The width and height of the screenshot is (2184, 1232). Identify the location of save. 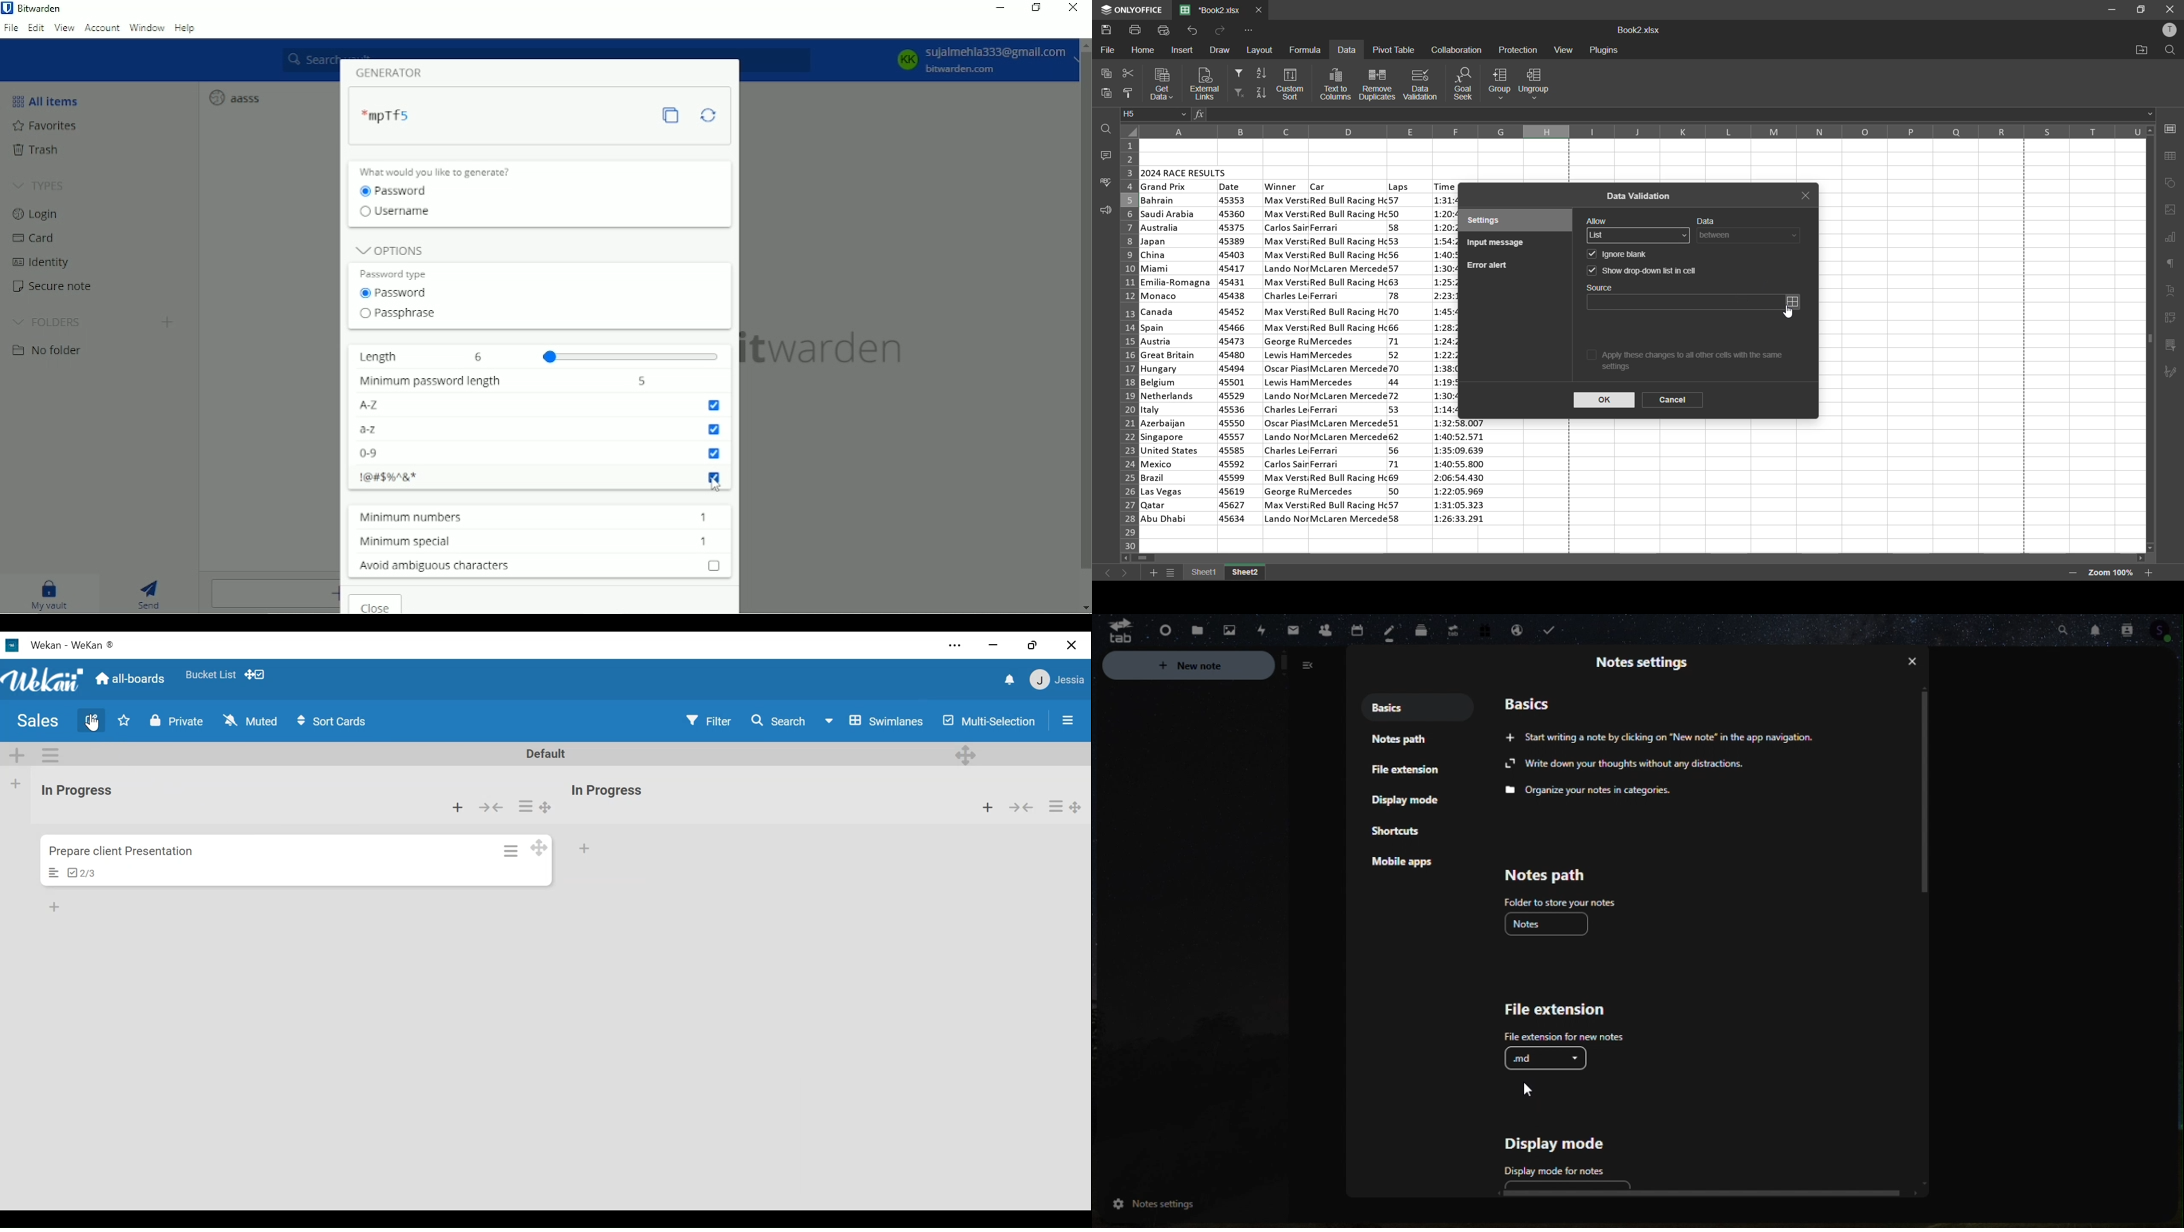
(1109, 30).